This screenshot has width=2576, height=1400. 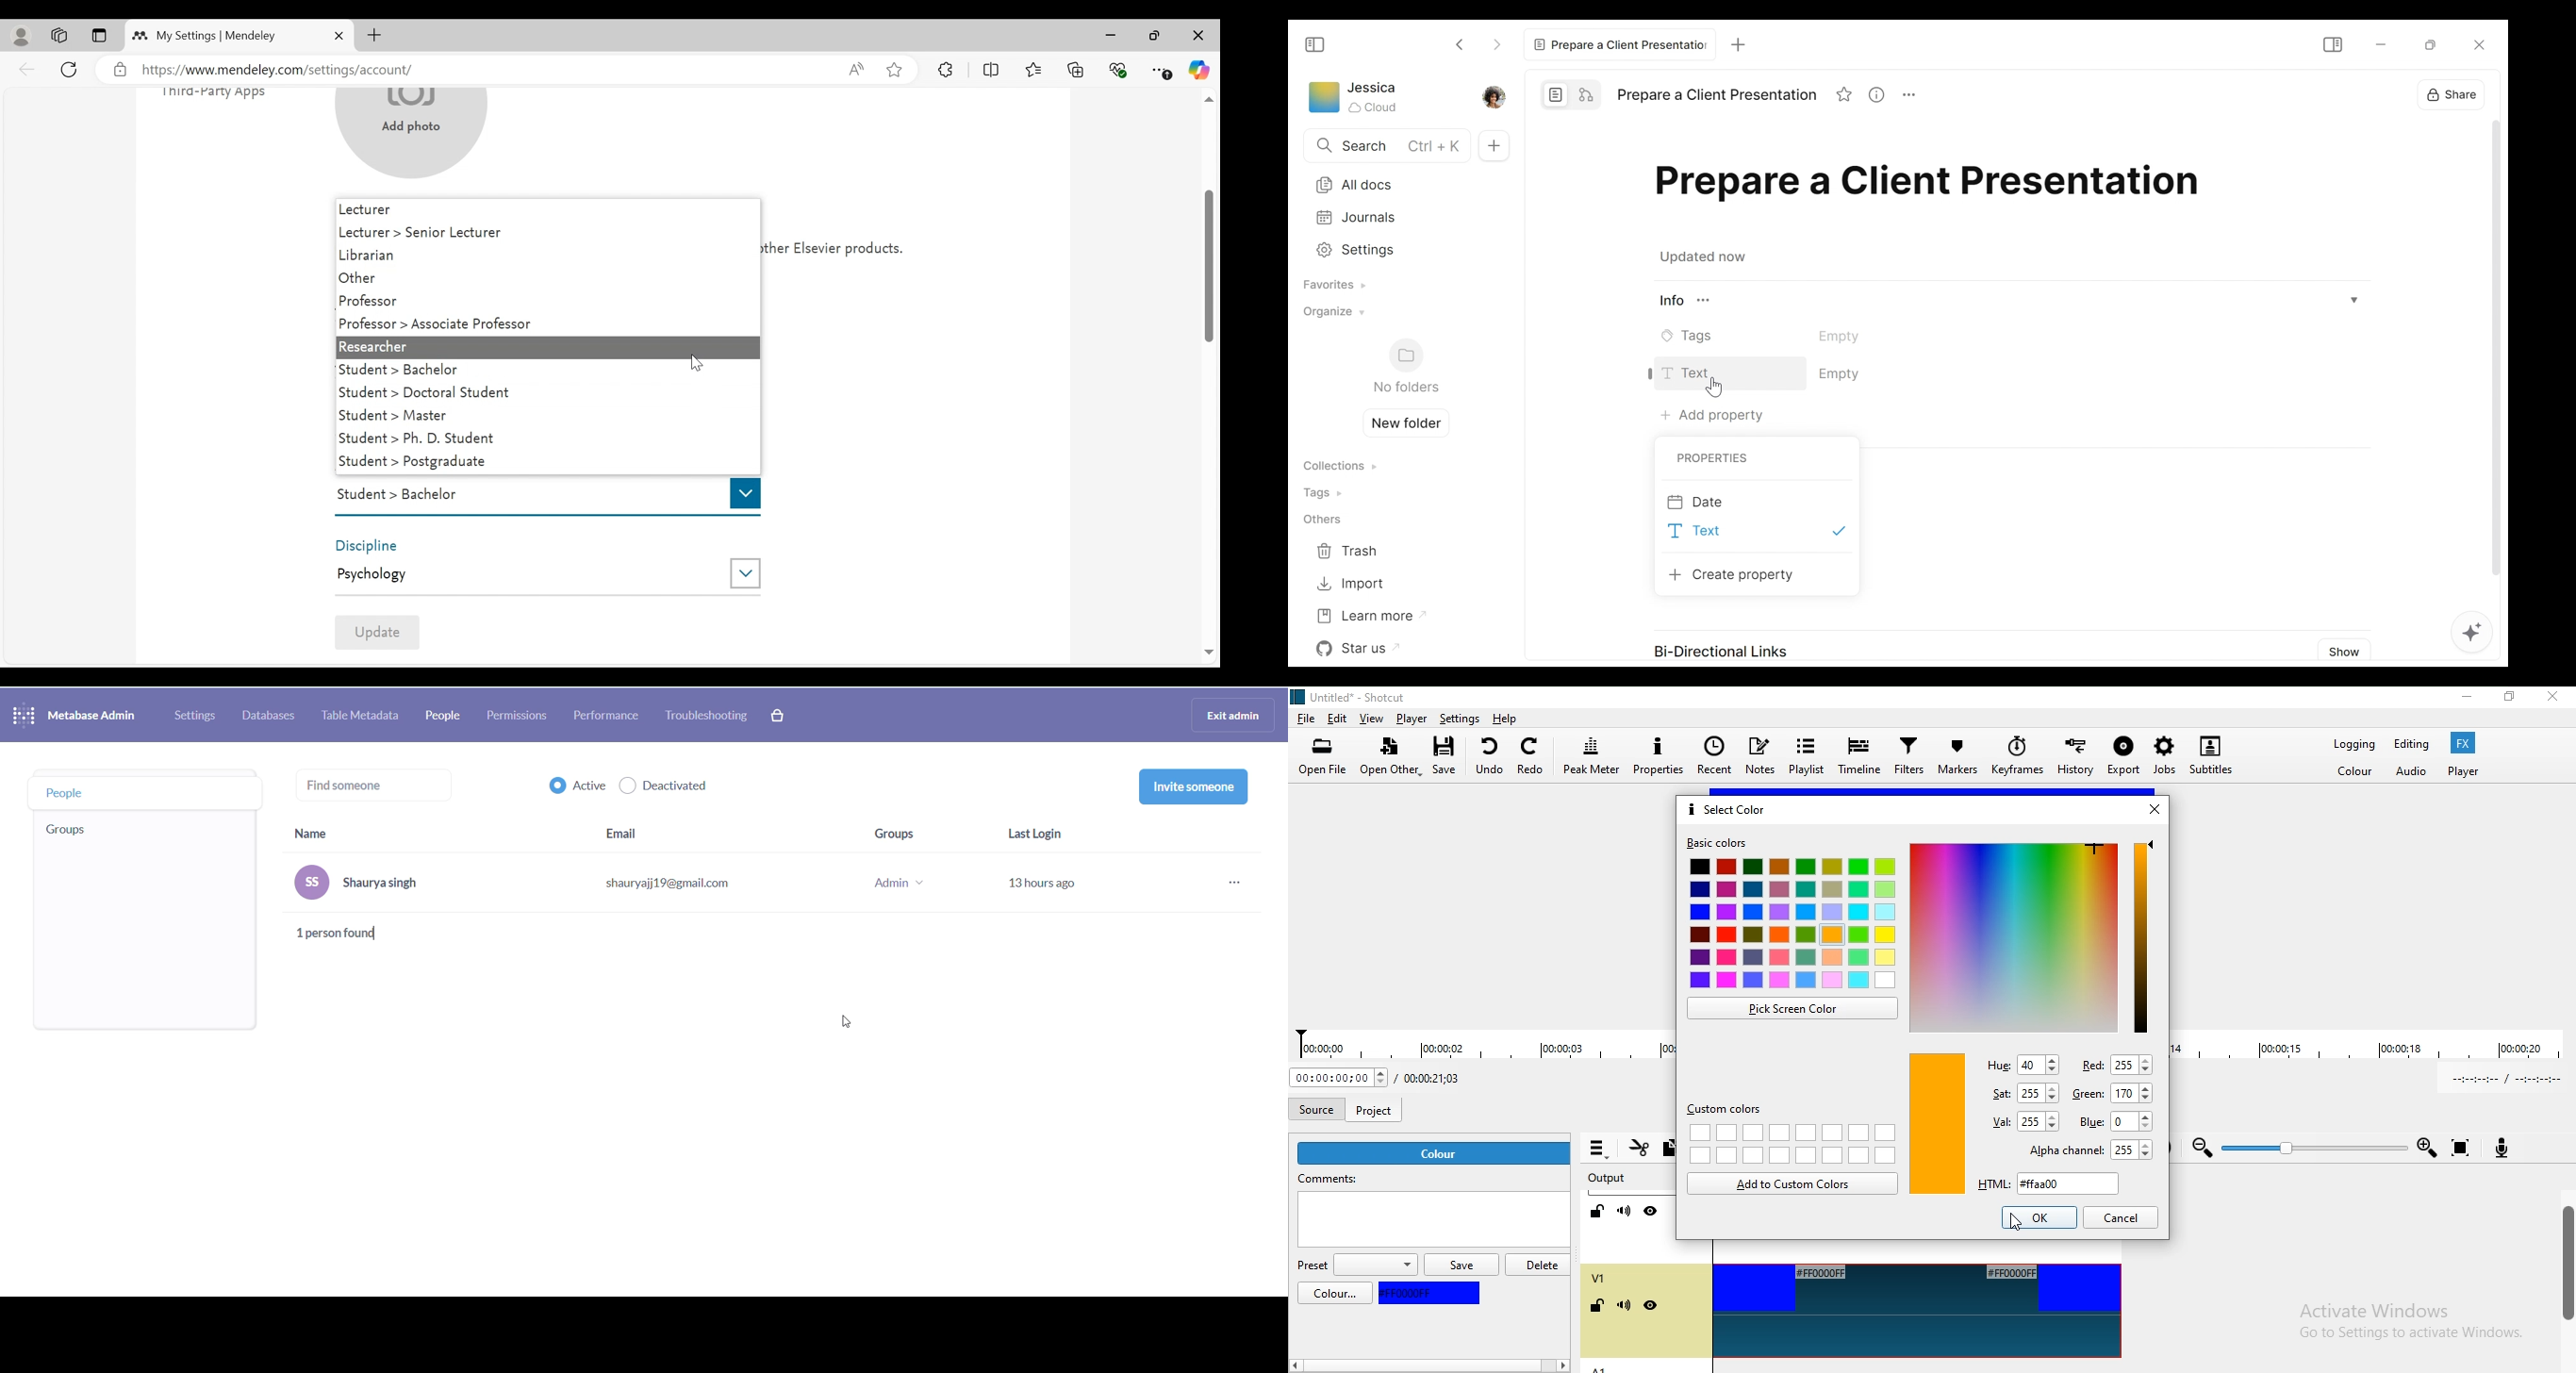 I want to click on Current position, so click(x=1339, y=1079).